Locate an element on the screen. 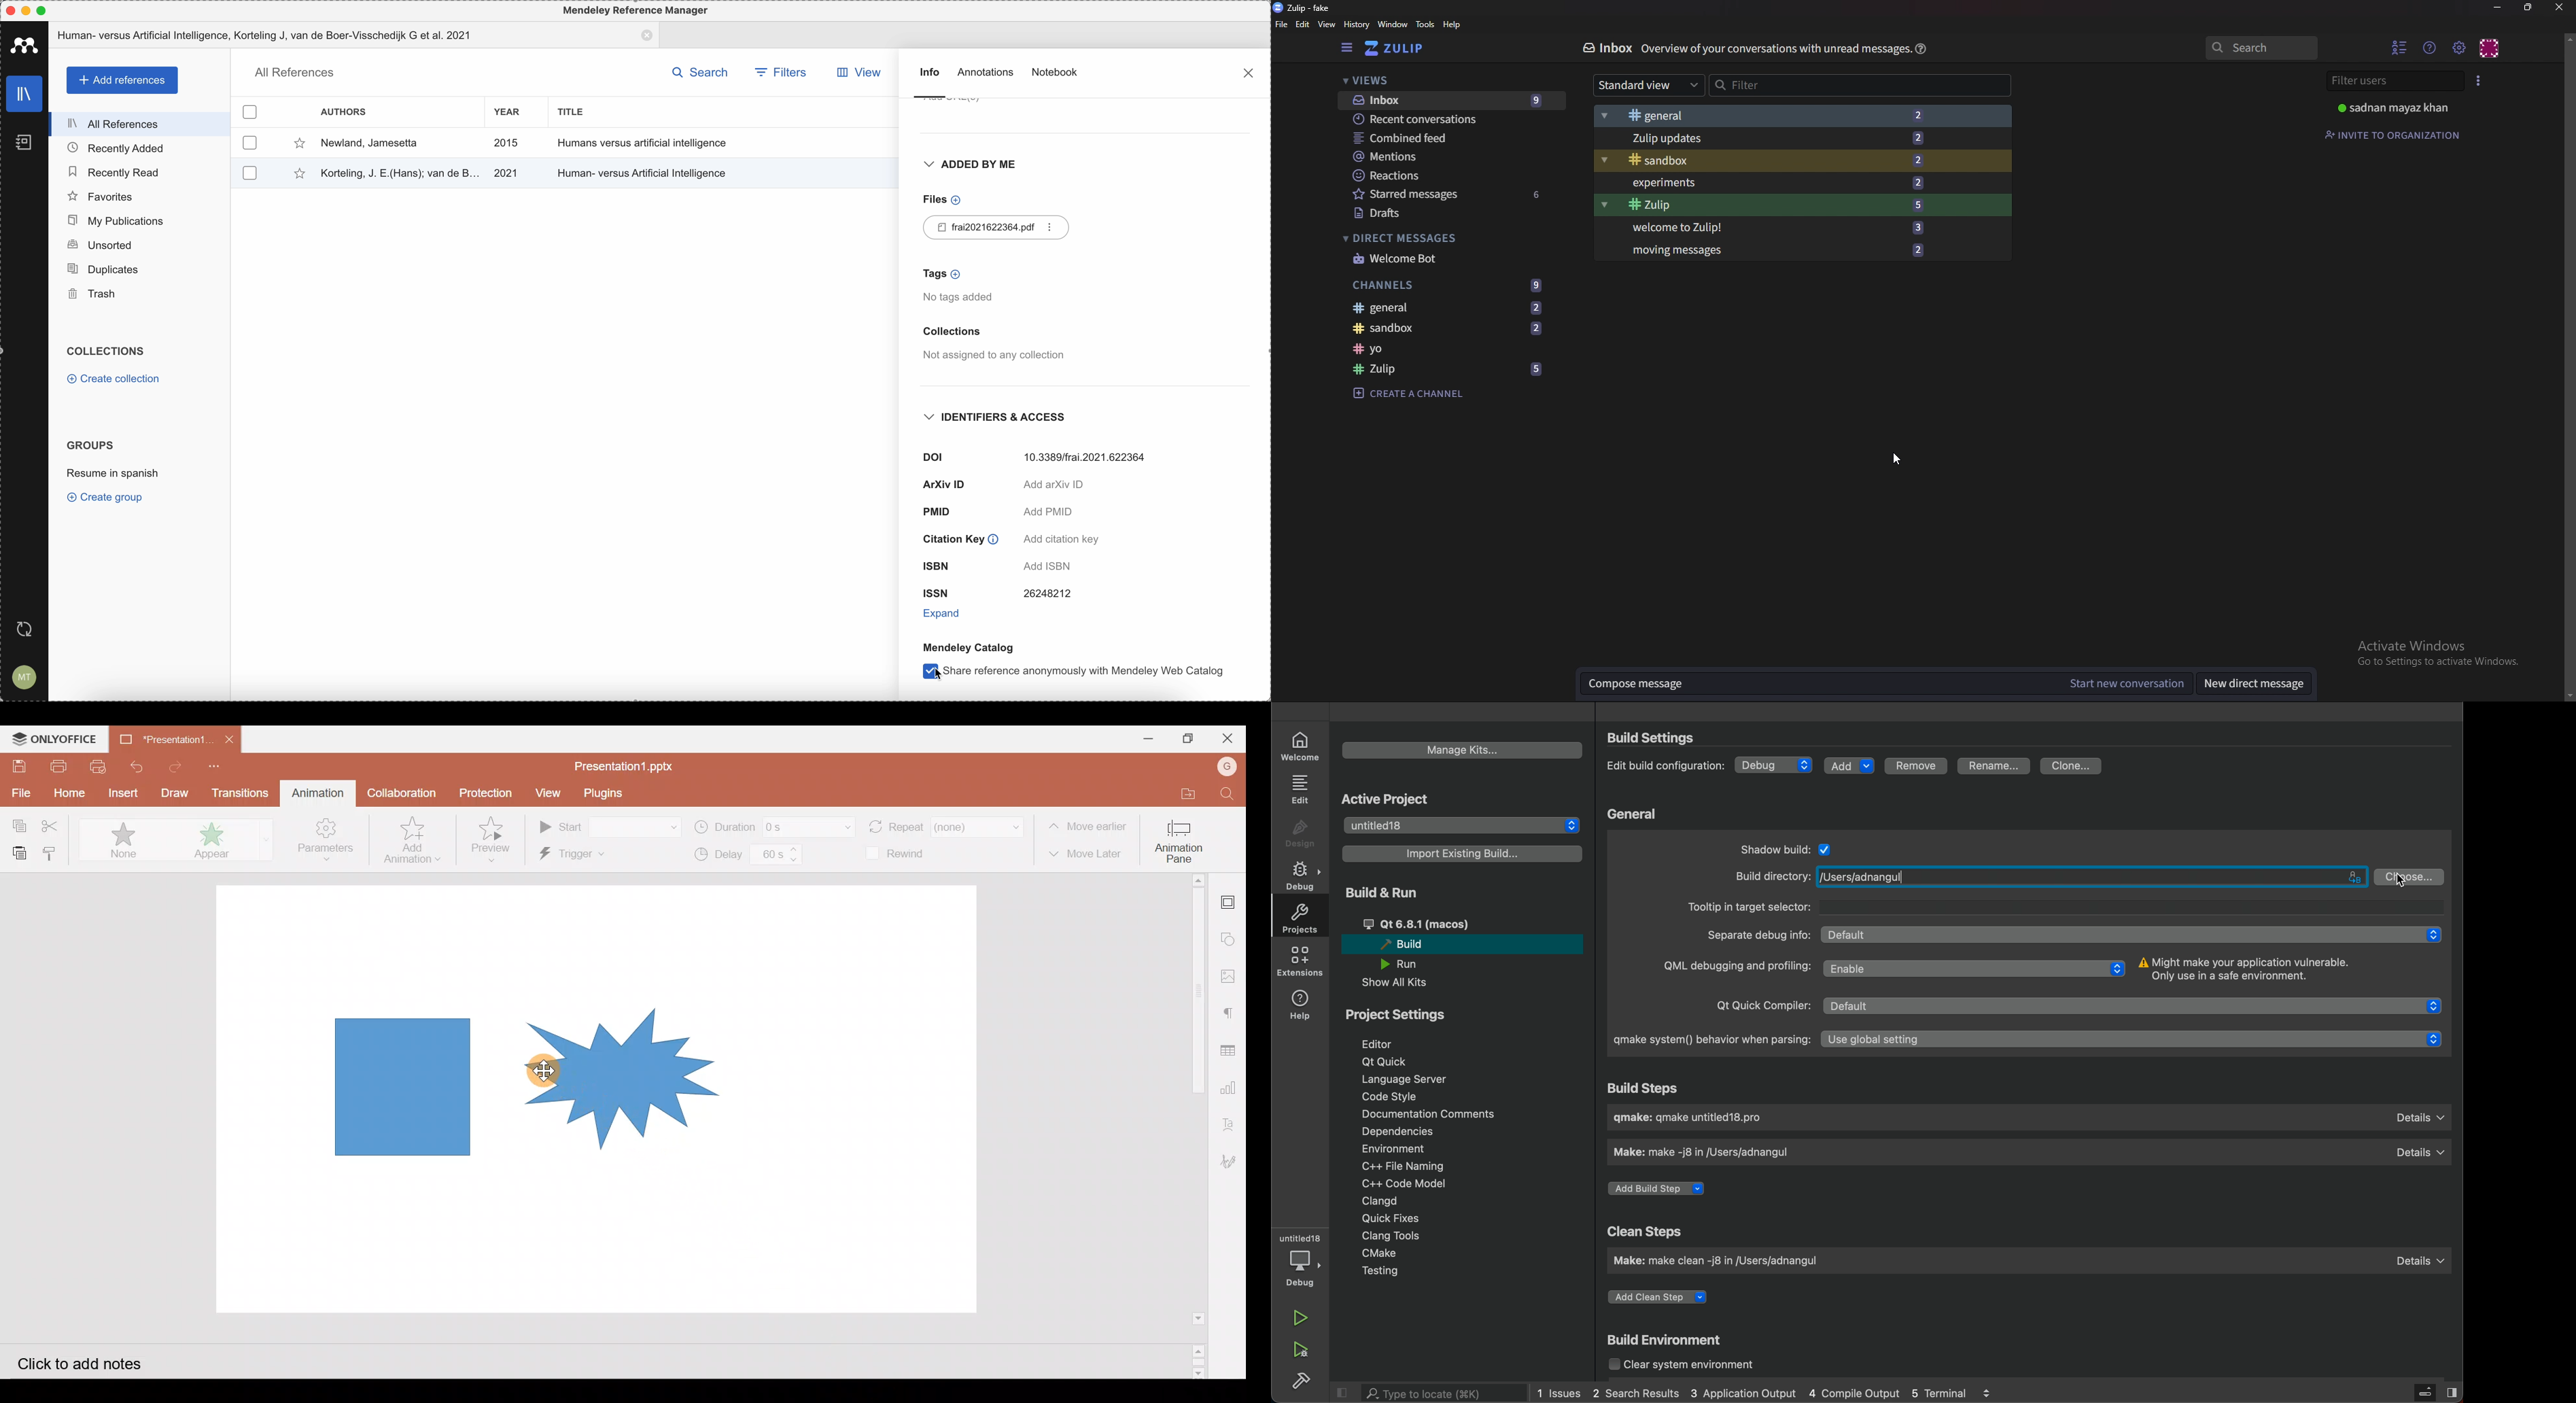 The image size is (2576, 1428). Enable is located at coordinates (1975, 967).